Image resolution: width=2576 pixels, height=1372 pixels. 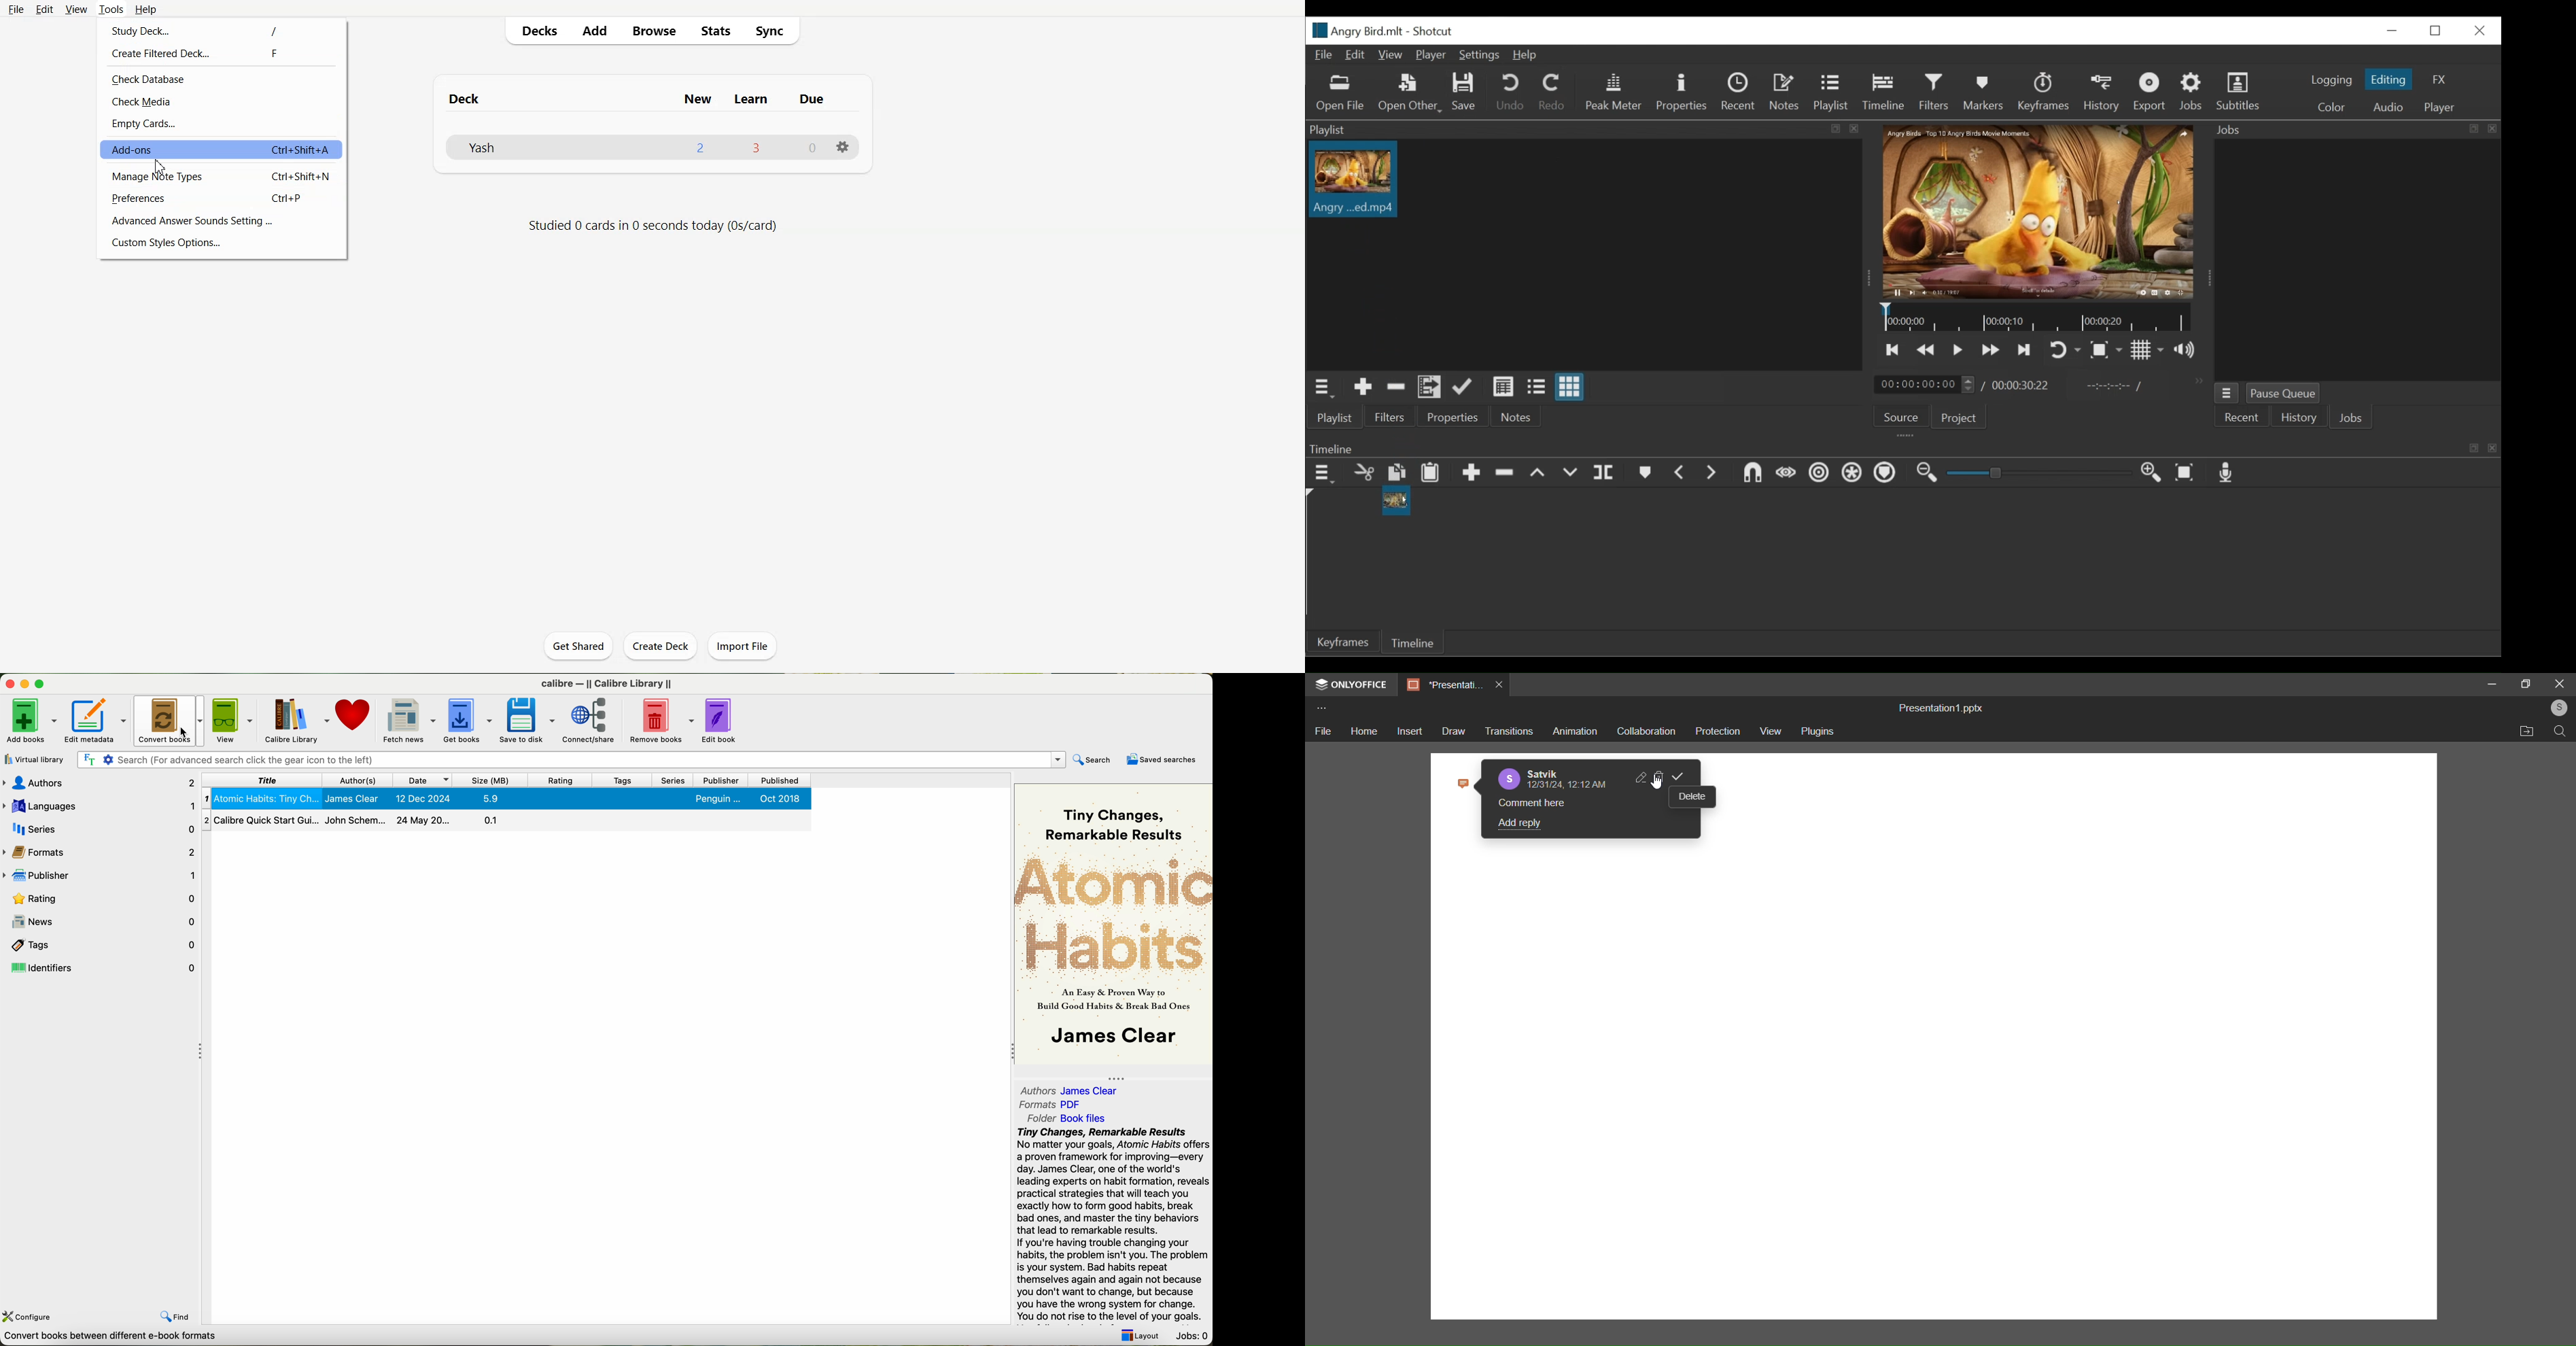 I want to click on New, so click(x=699, y=99).